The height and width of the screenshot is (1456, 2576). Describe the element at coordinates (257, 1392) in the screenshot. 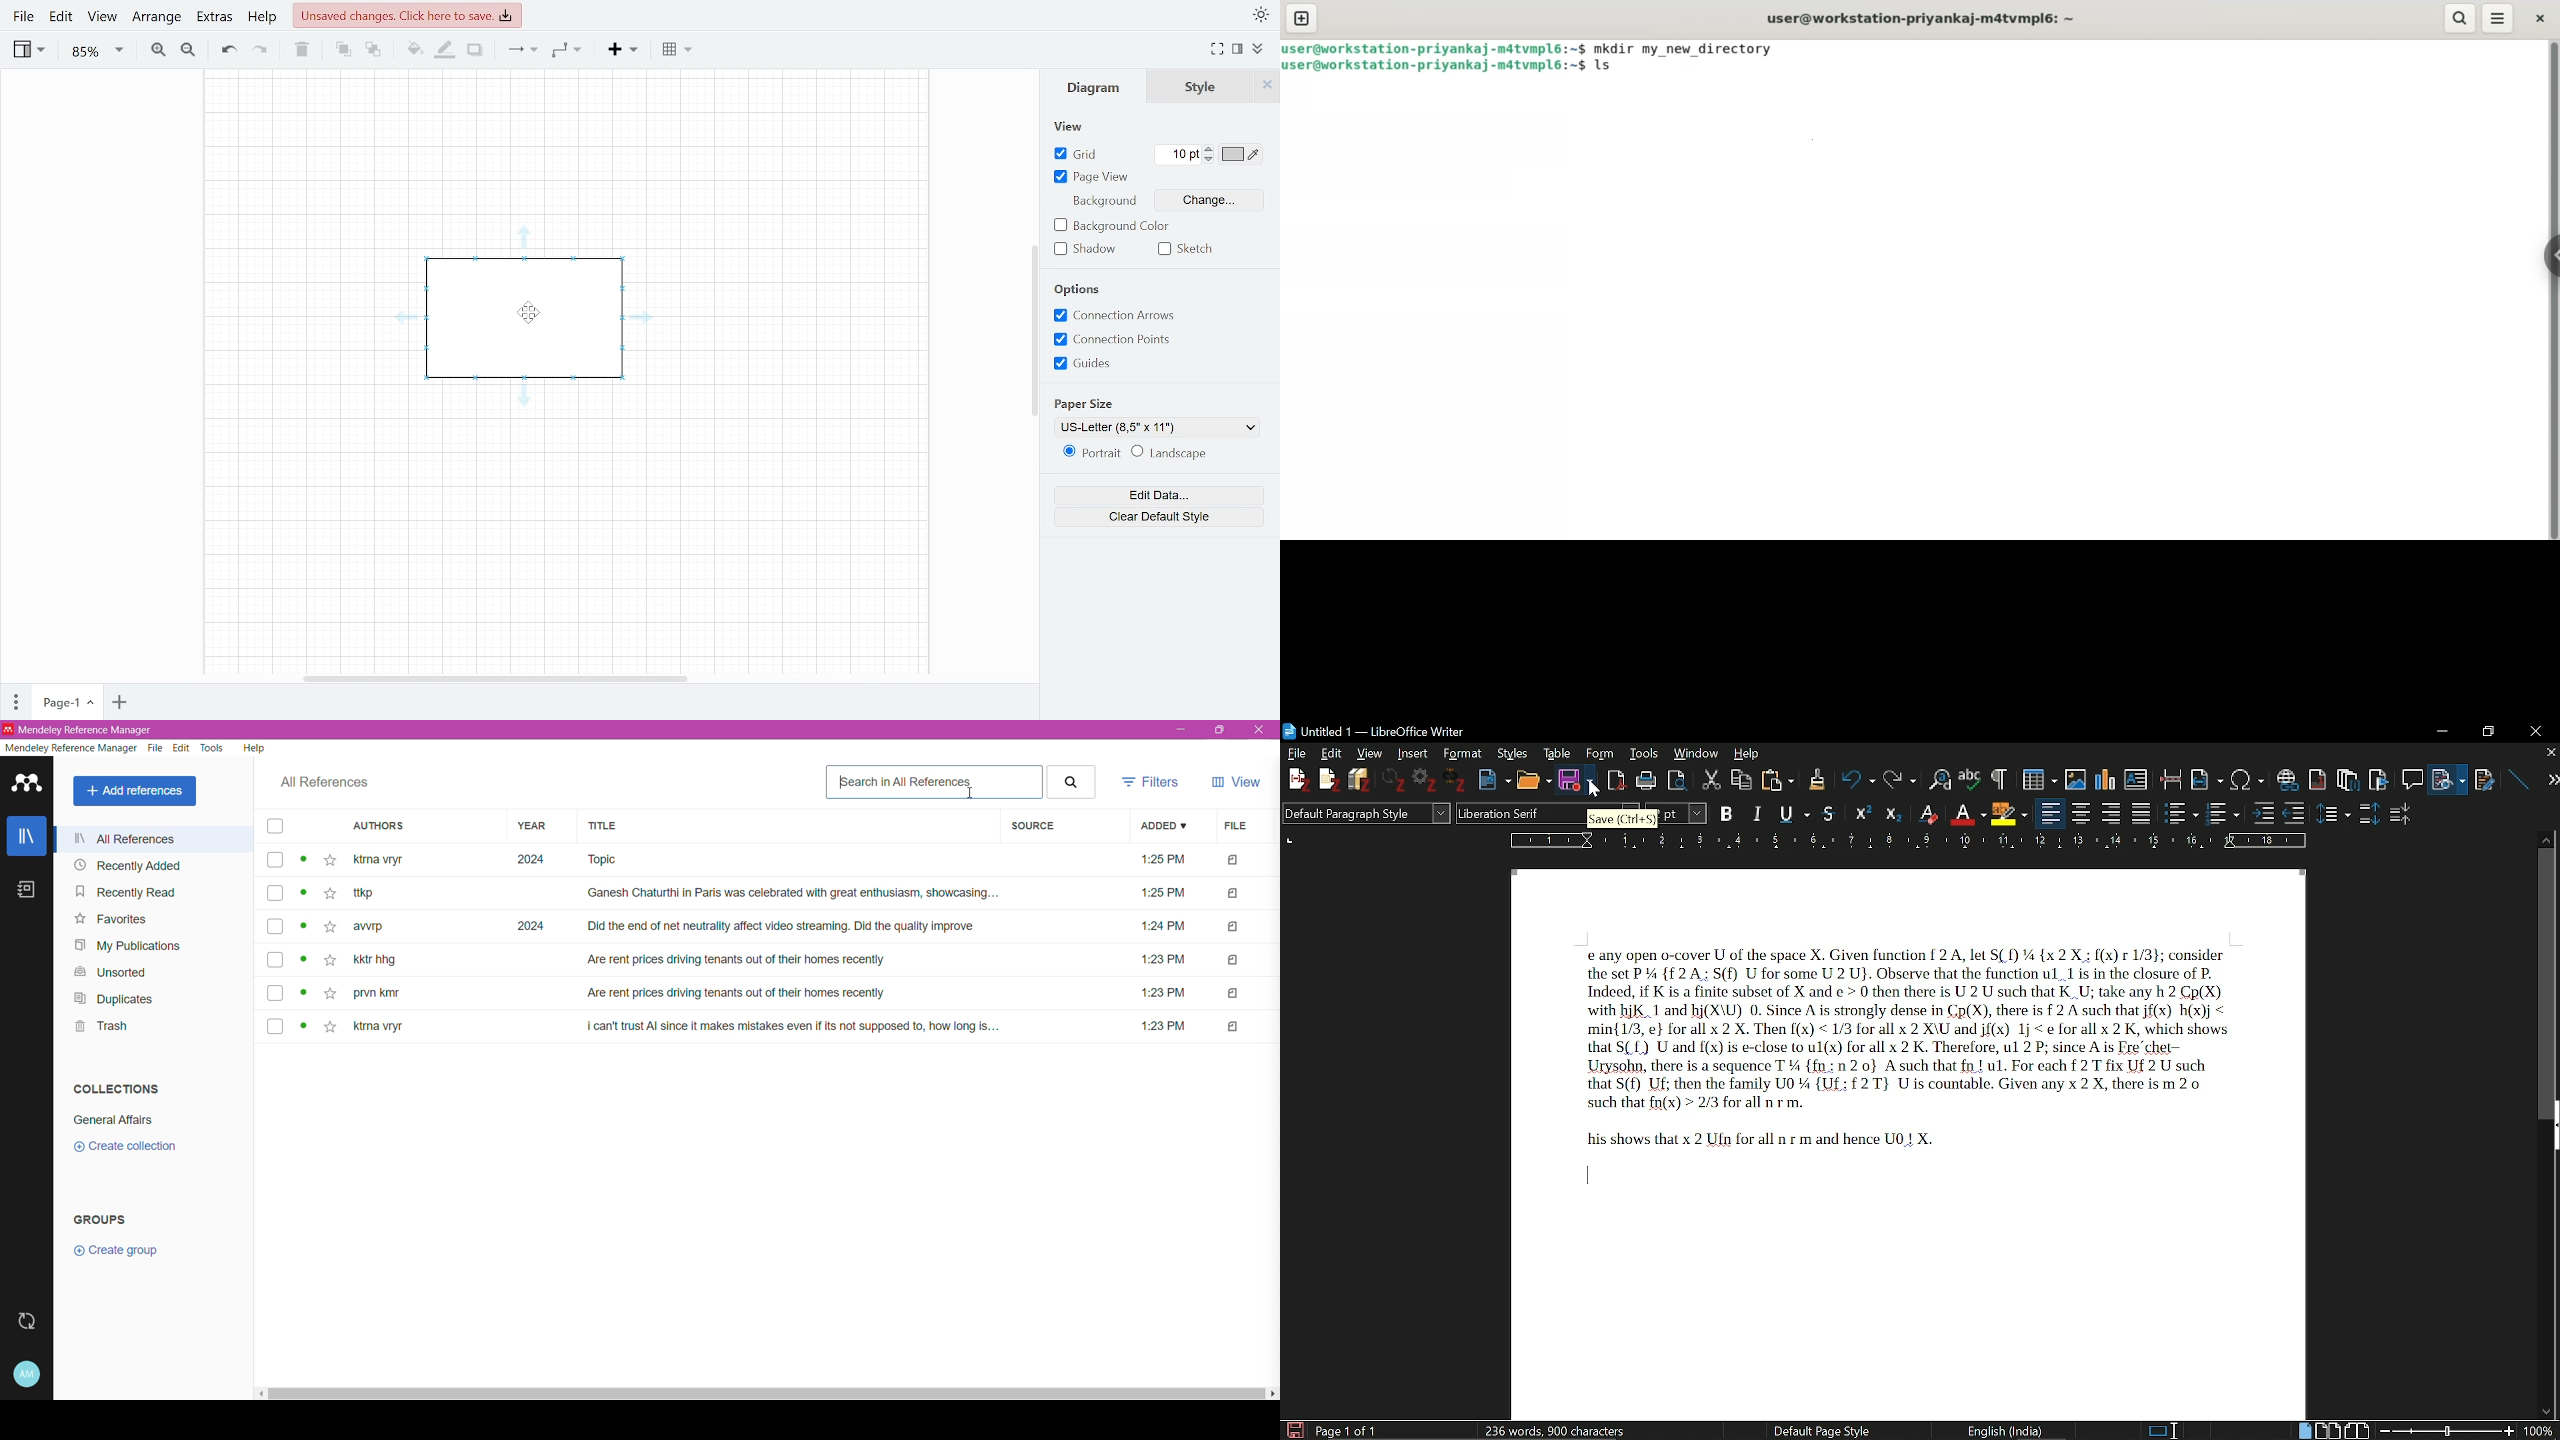

I see `move left` at that location.